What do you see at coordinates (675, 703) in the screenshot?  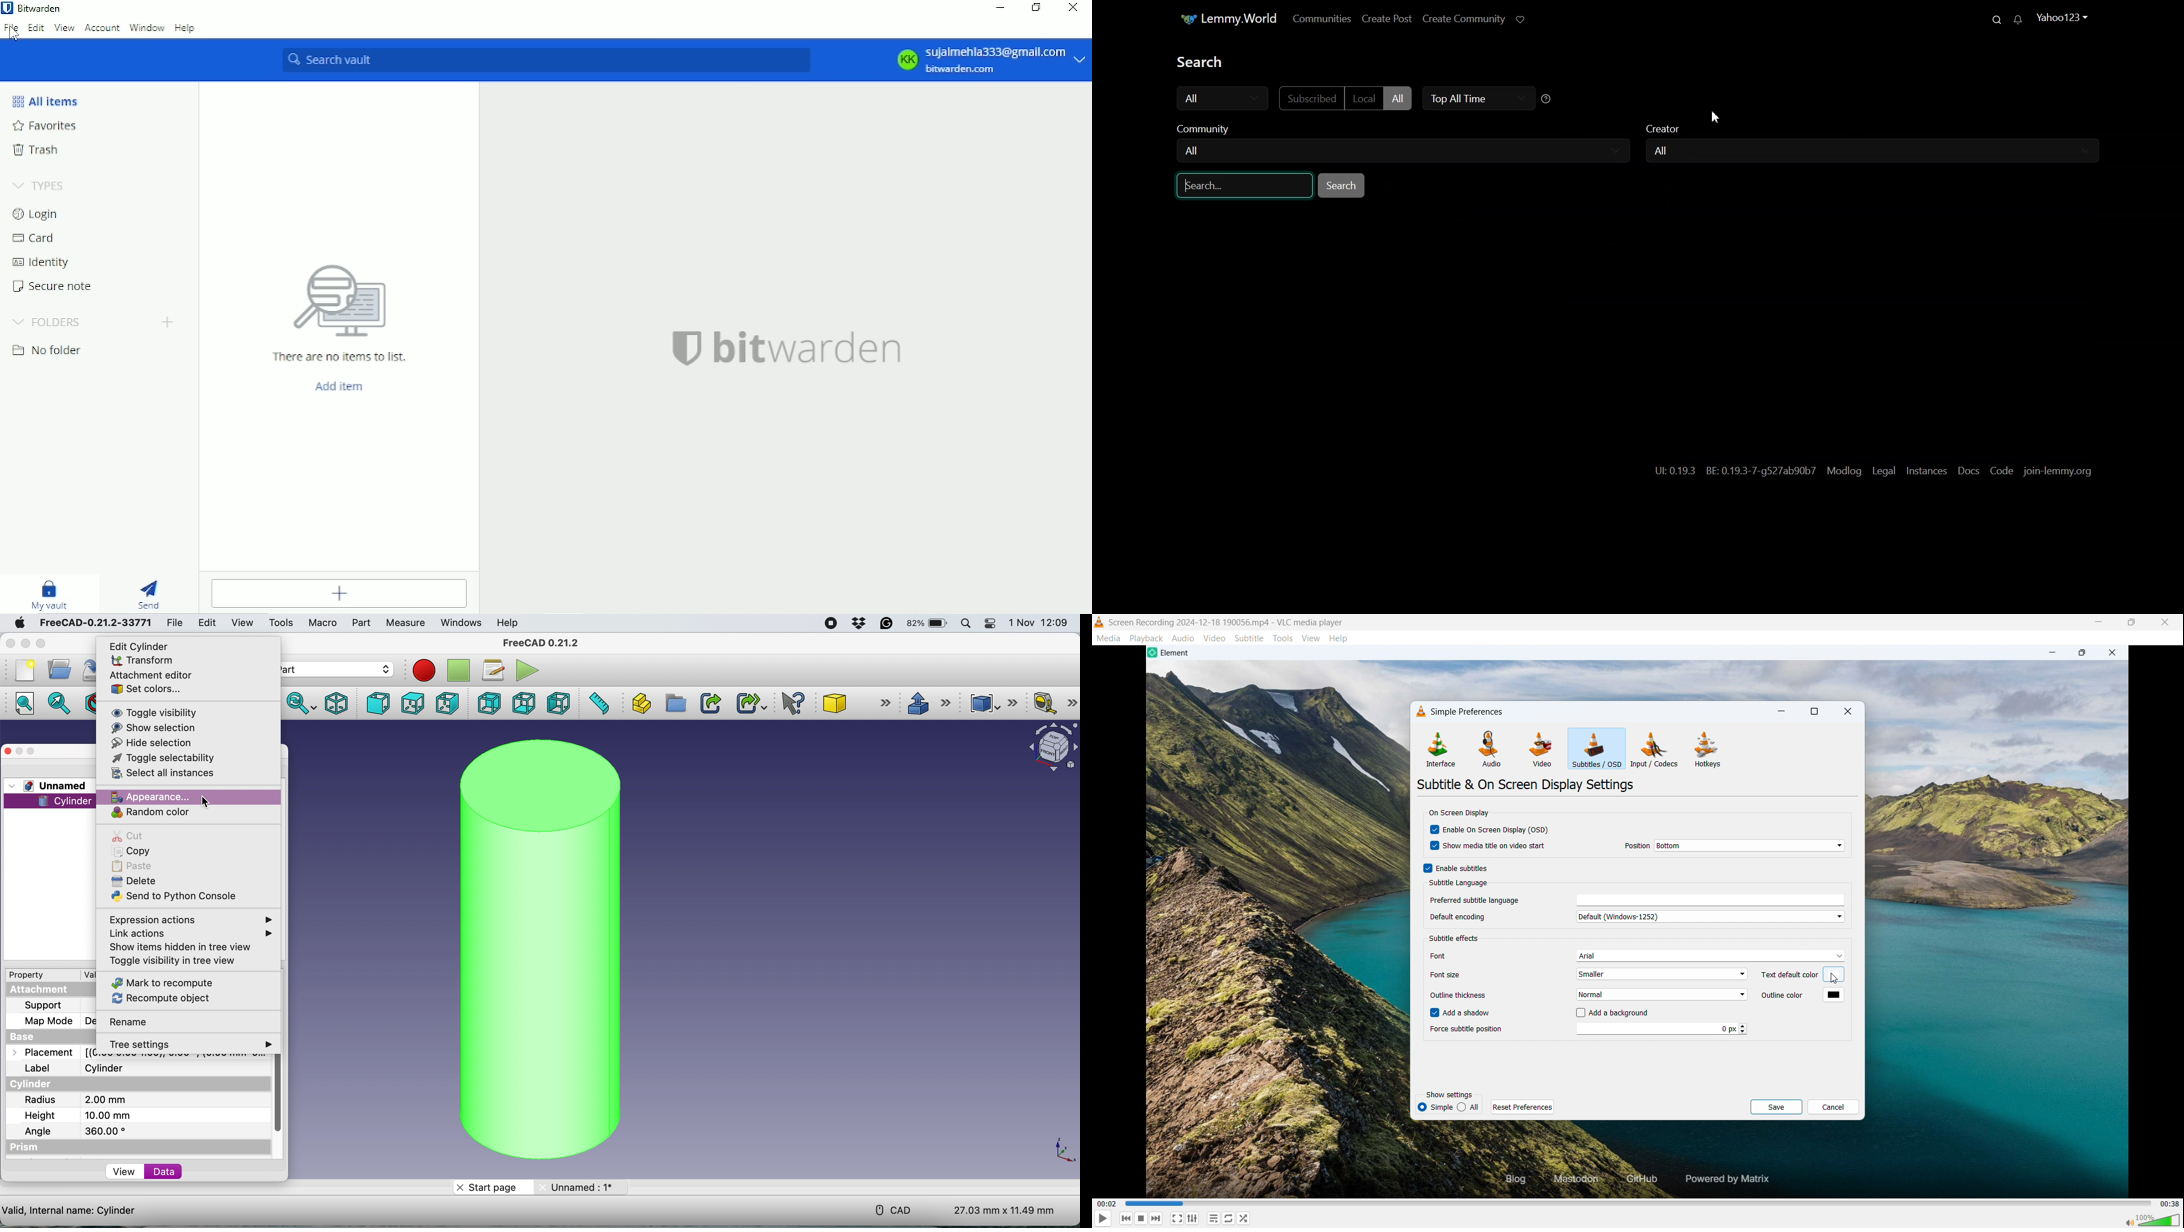 I see `create group` at bounding box center [675, 703].